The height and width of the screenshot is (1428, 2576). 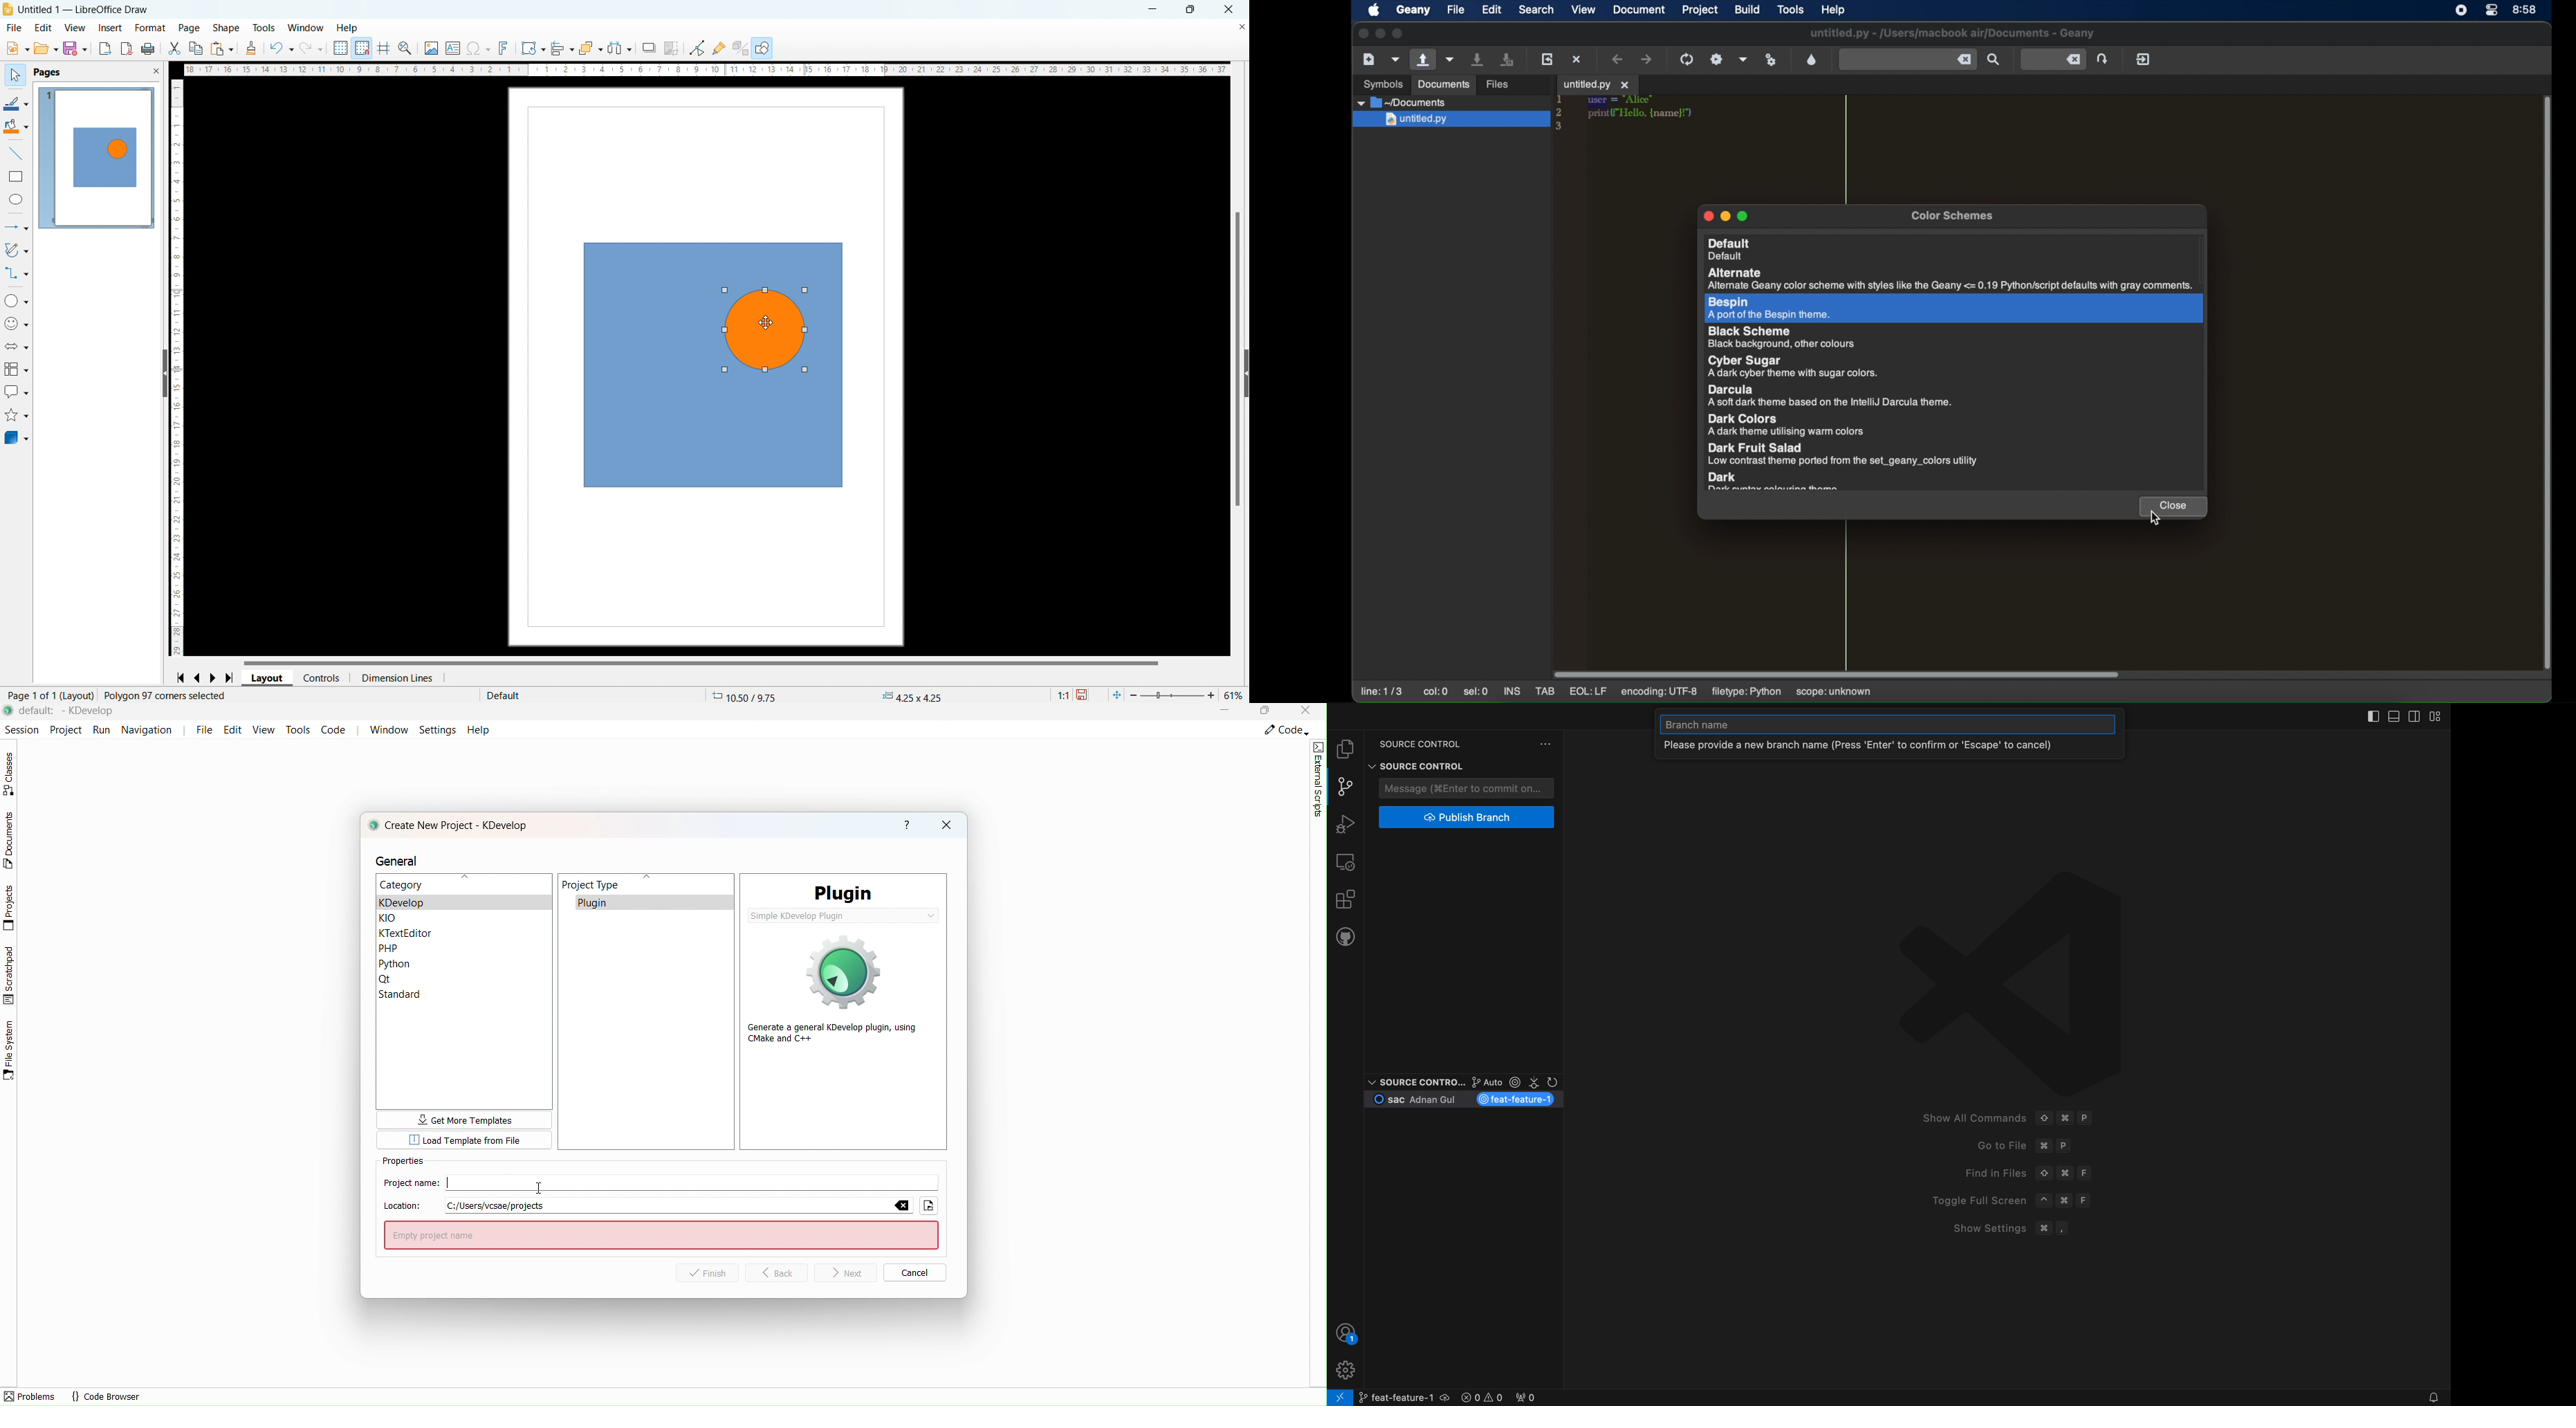 I want to click on Project, so click(x=65, y=729).